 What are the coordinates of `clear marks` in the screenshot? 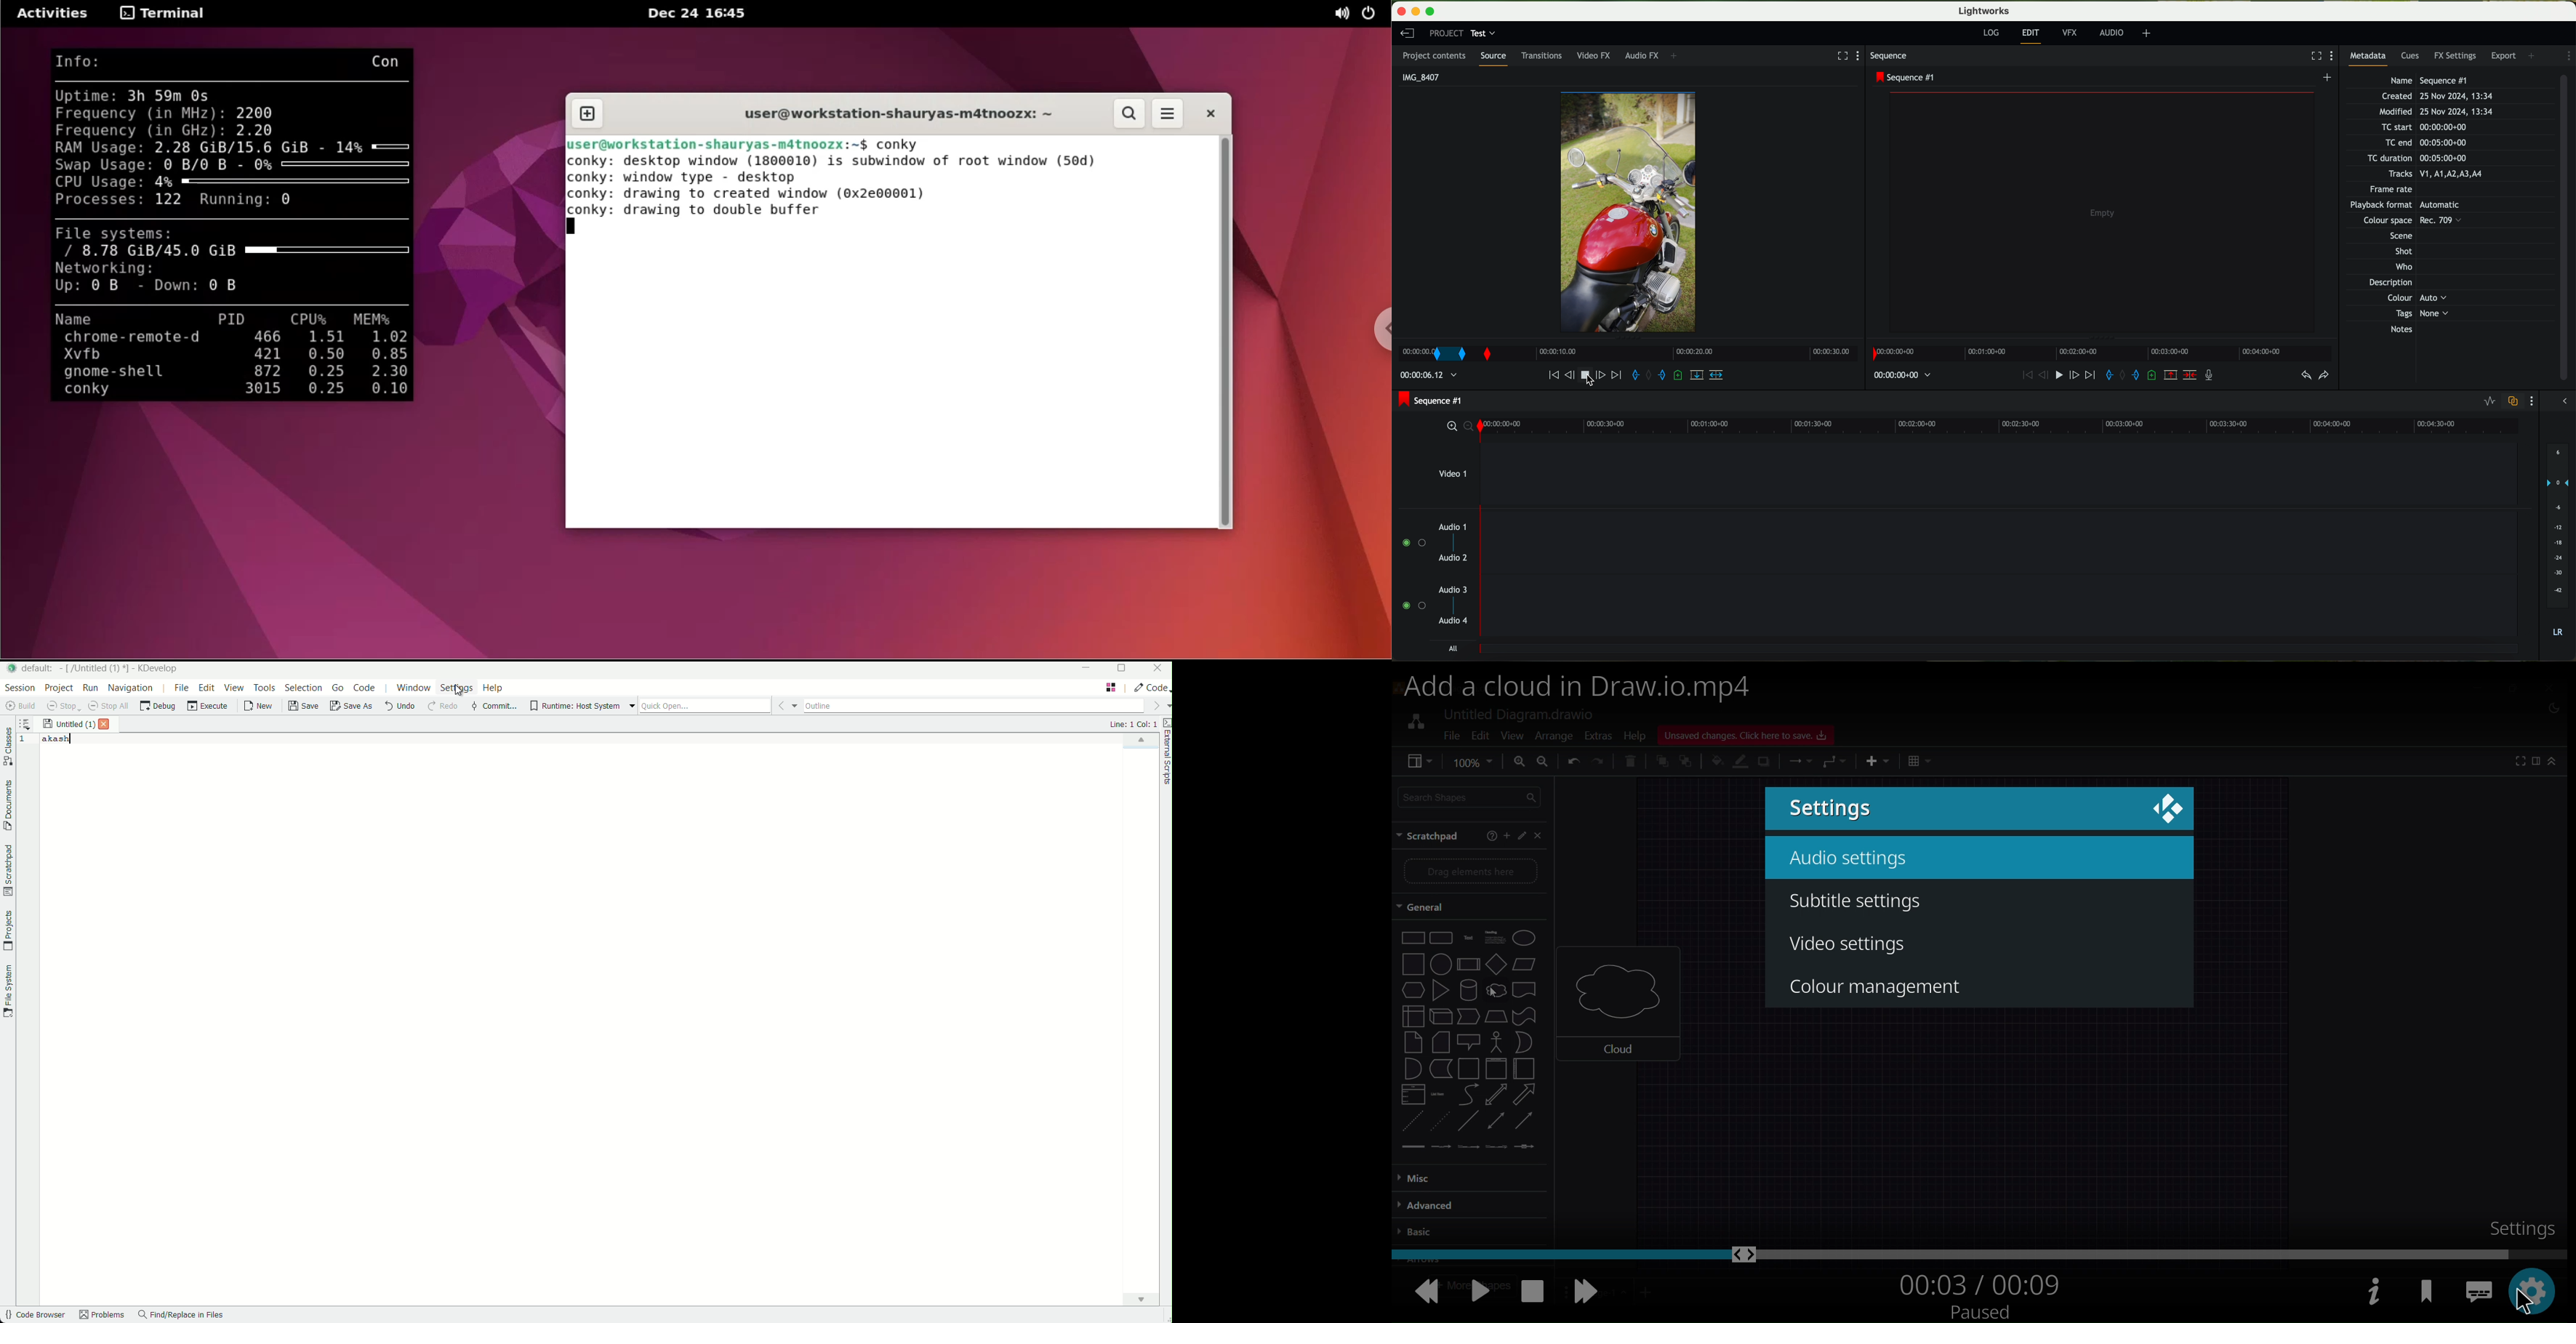 It's located at (1652, 375).